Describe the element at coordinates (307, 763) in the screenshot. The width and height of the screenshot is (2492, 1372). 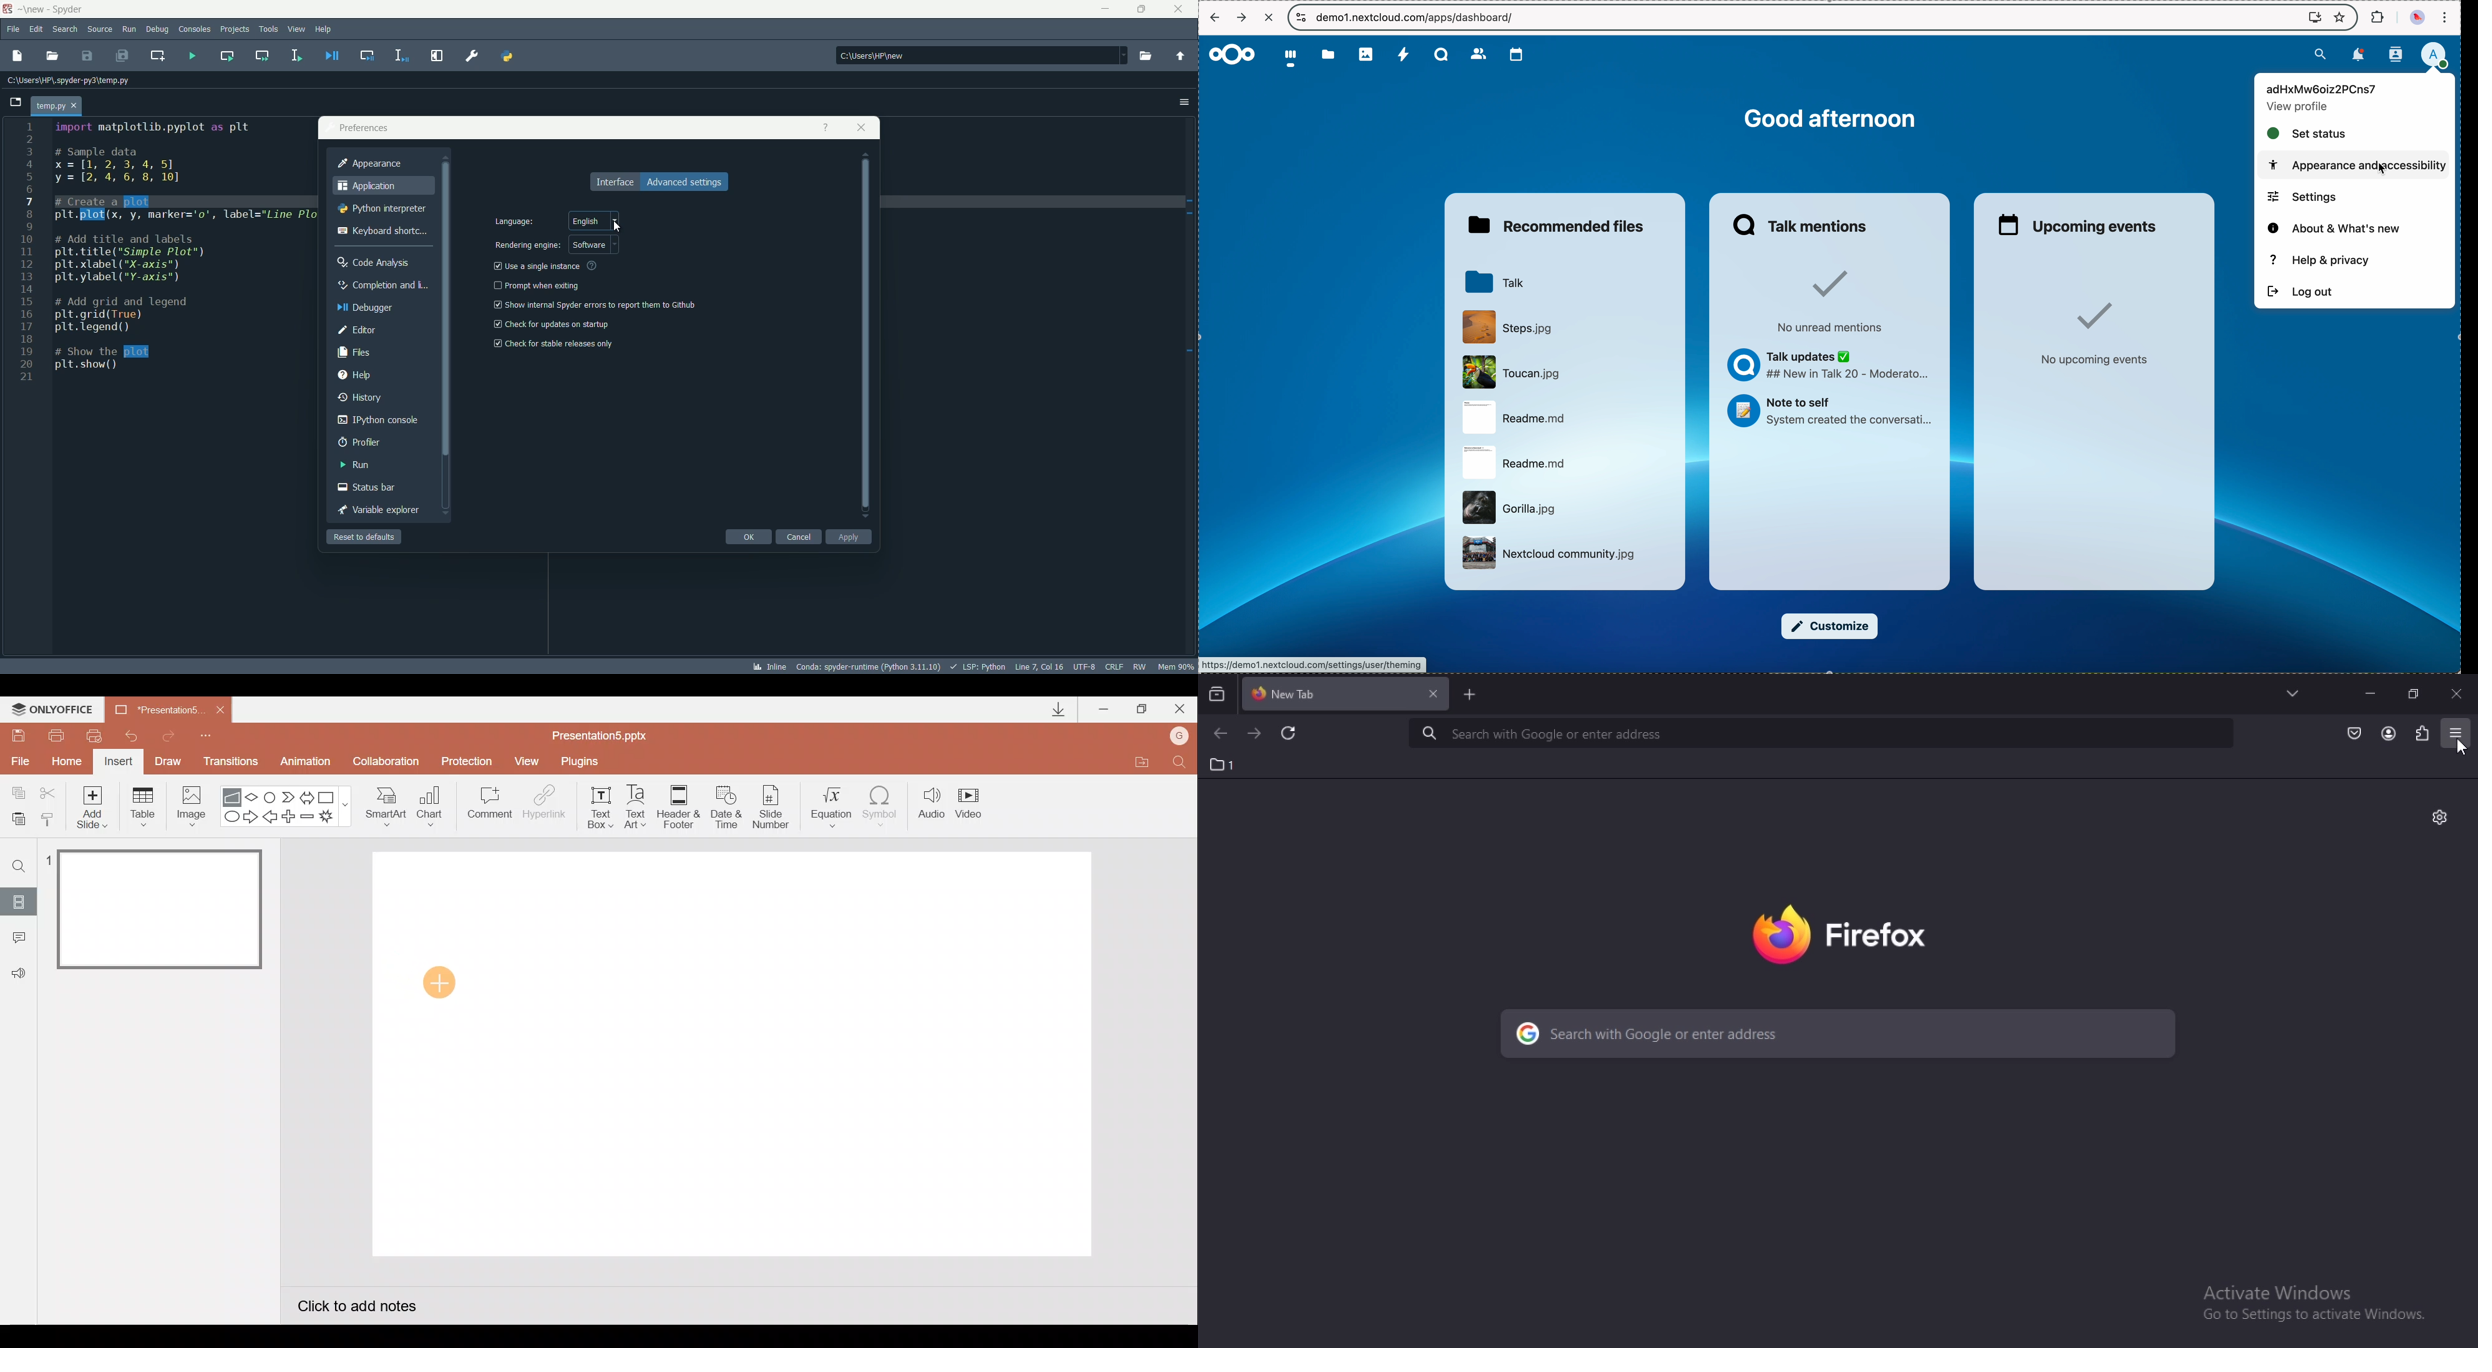
I see `Animation` at that location.